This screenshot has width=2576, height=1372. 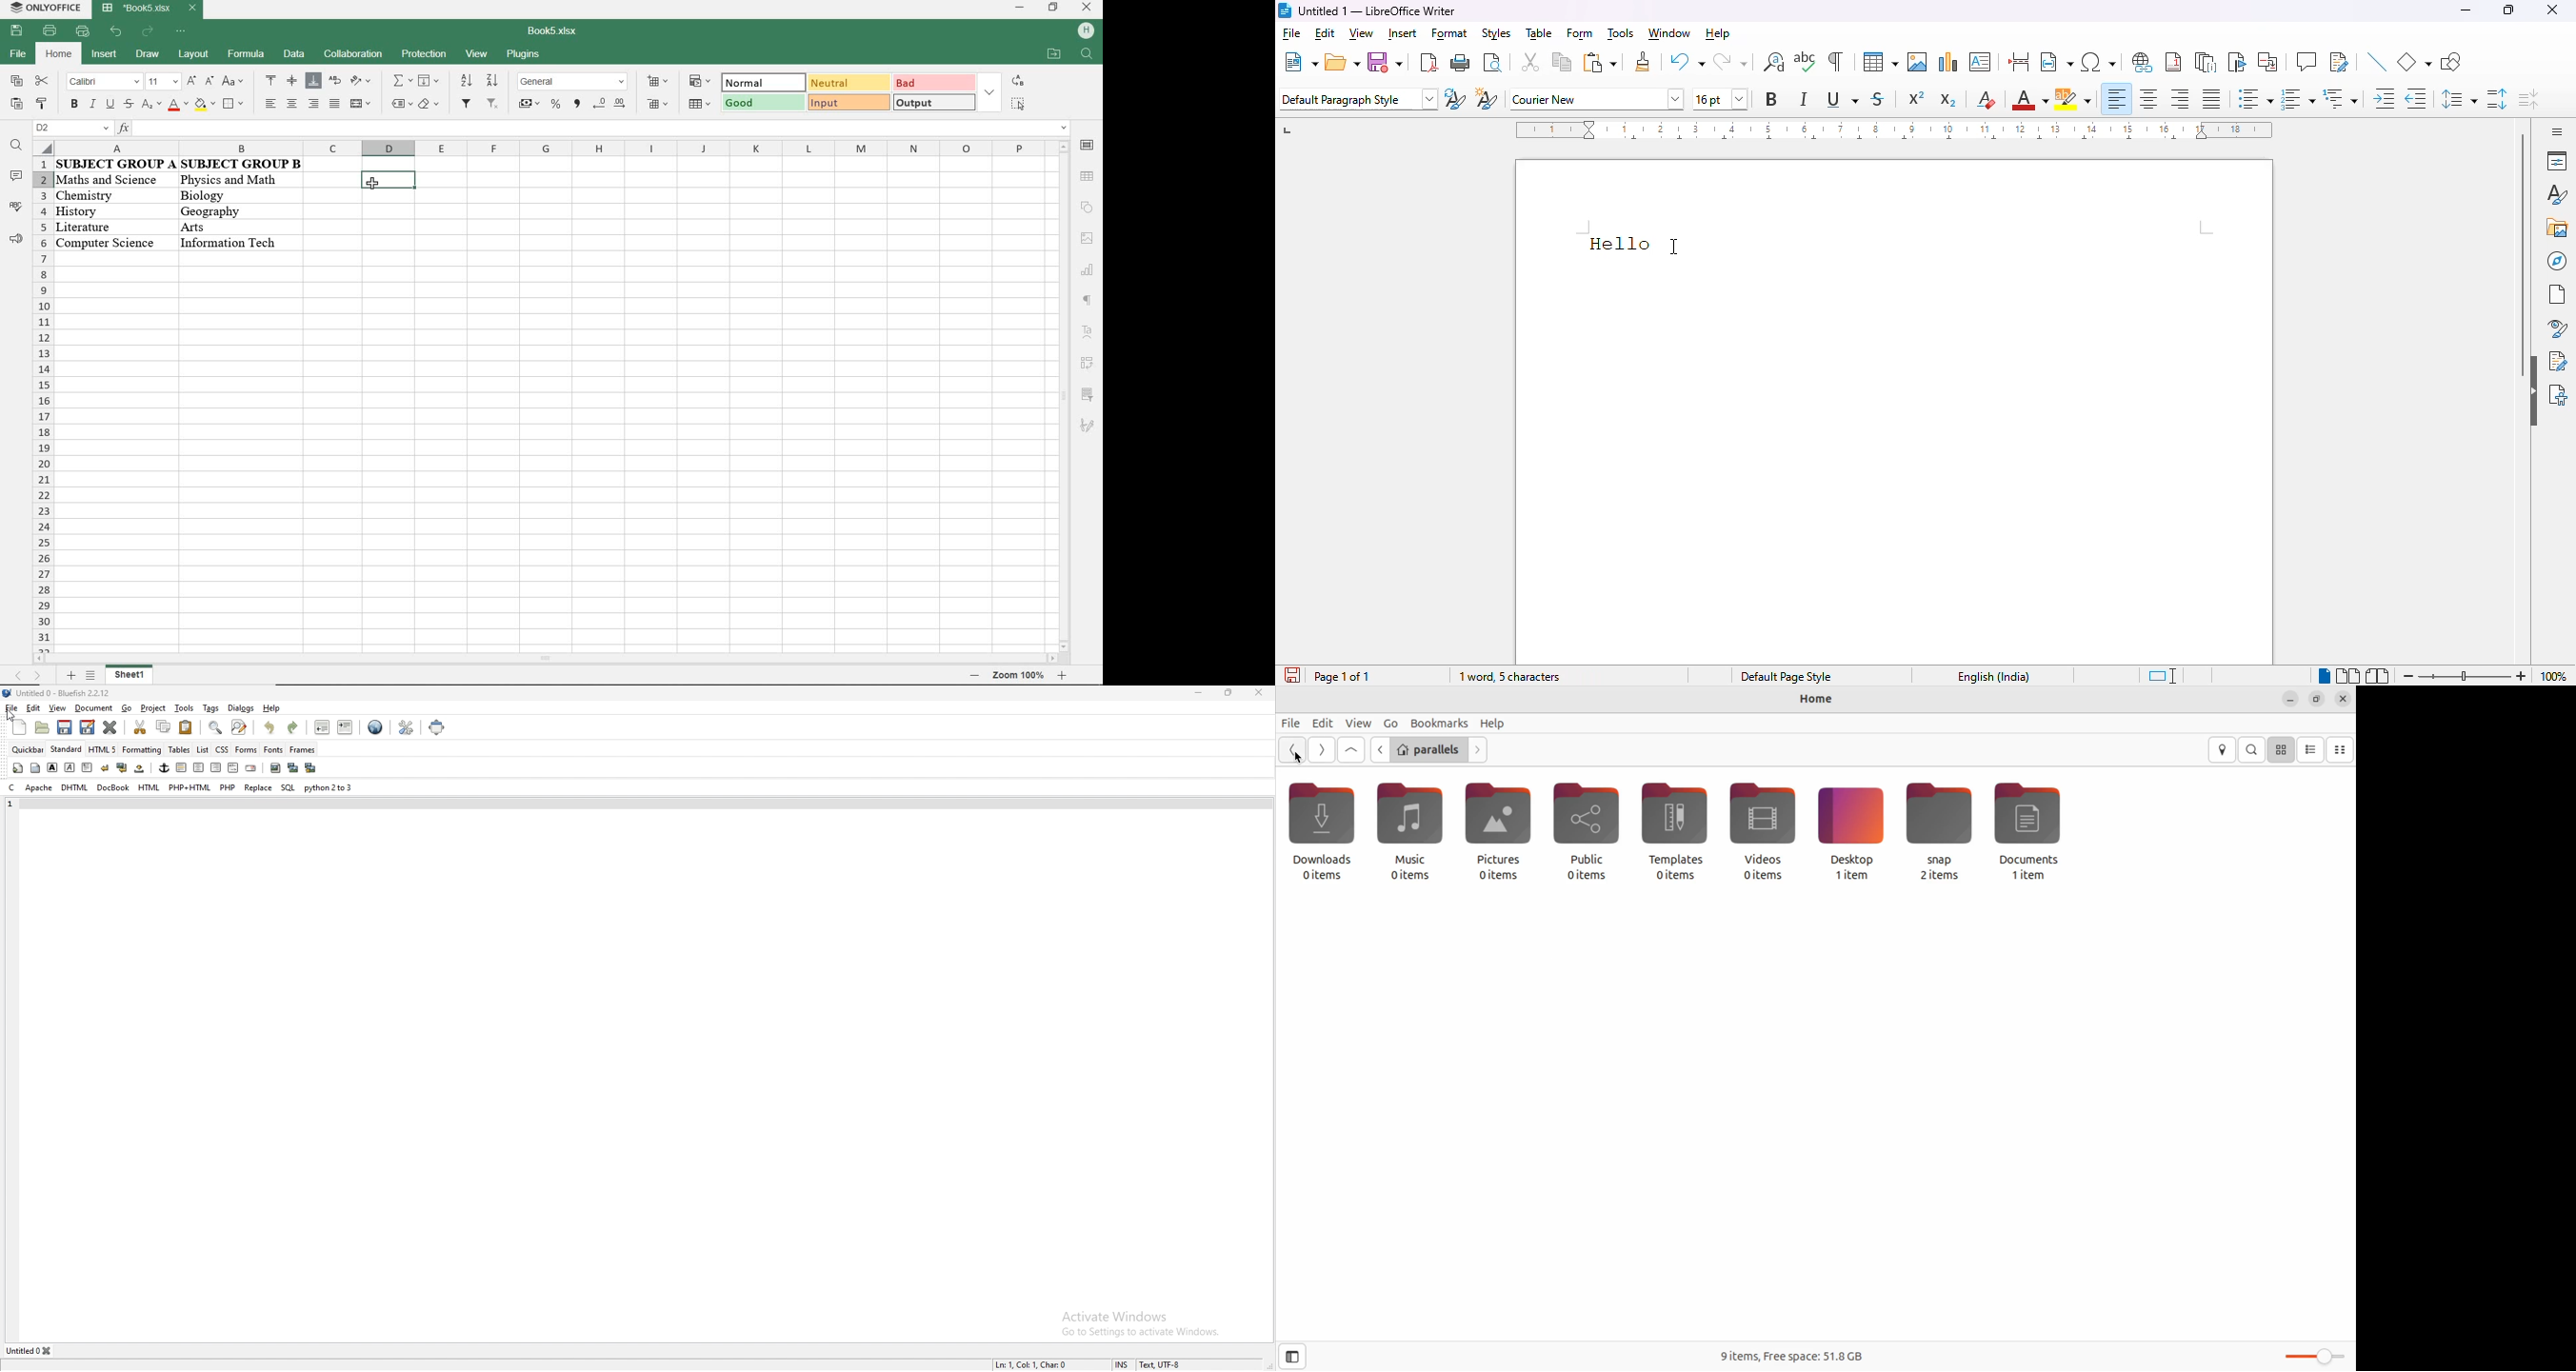 I want to click on edit, so click(x=33, y=709).